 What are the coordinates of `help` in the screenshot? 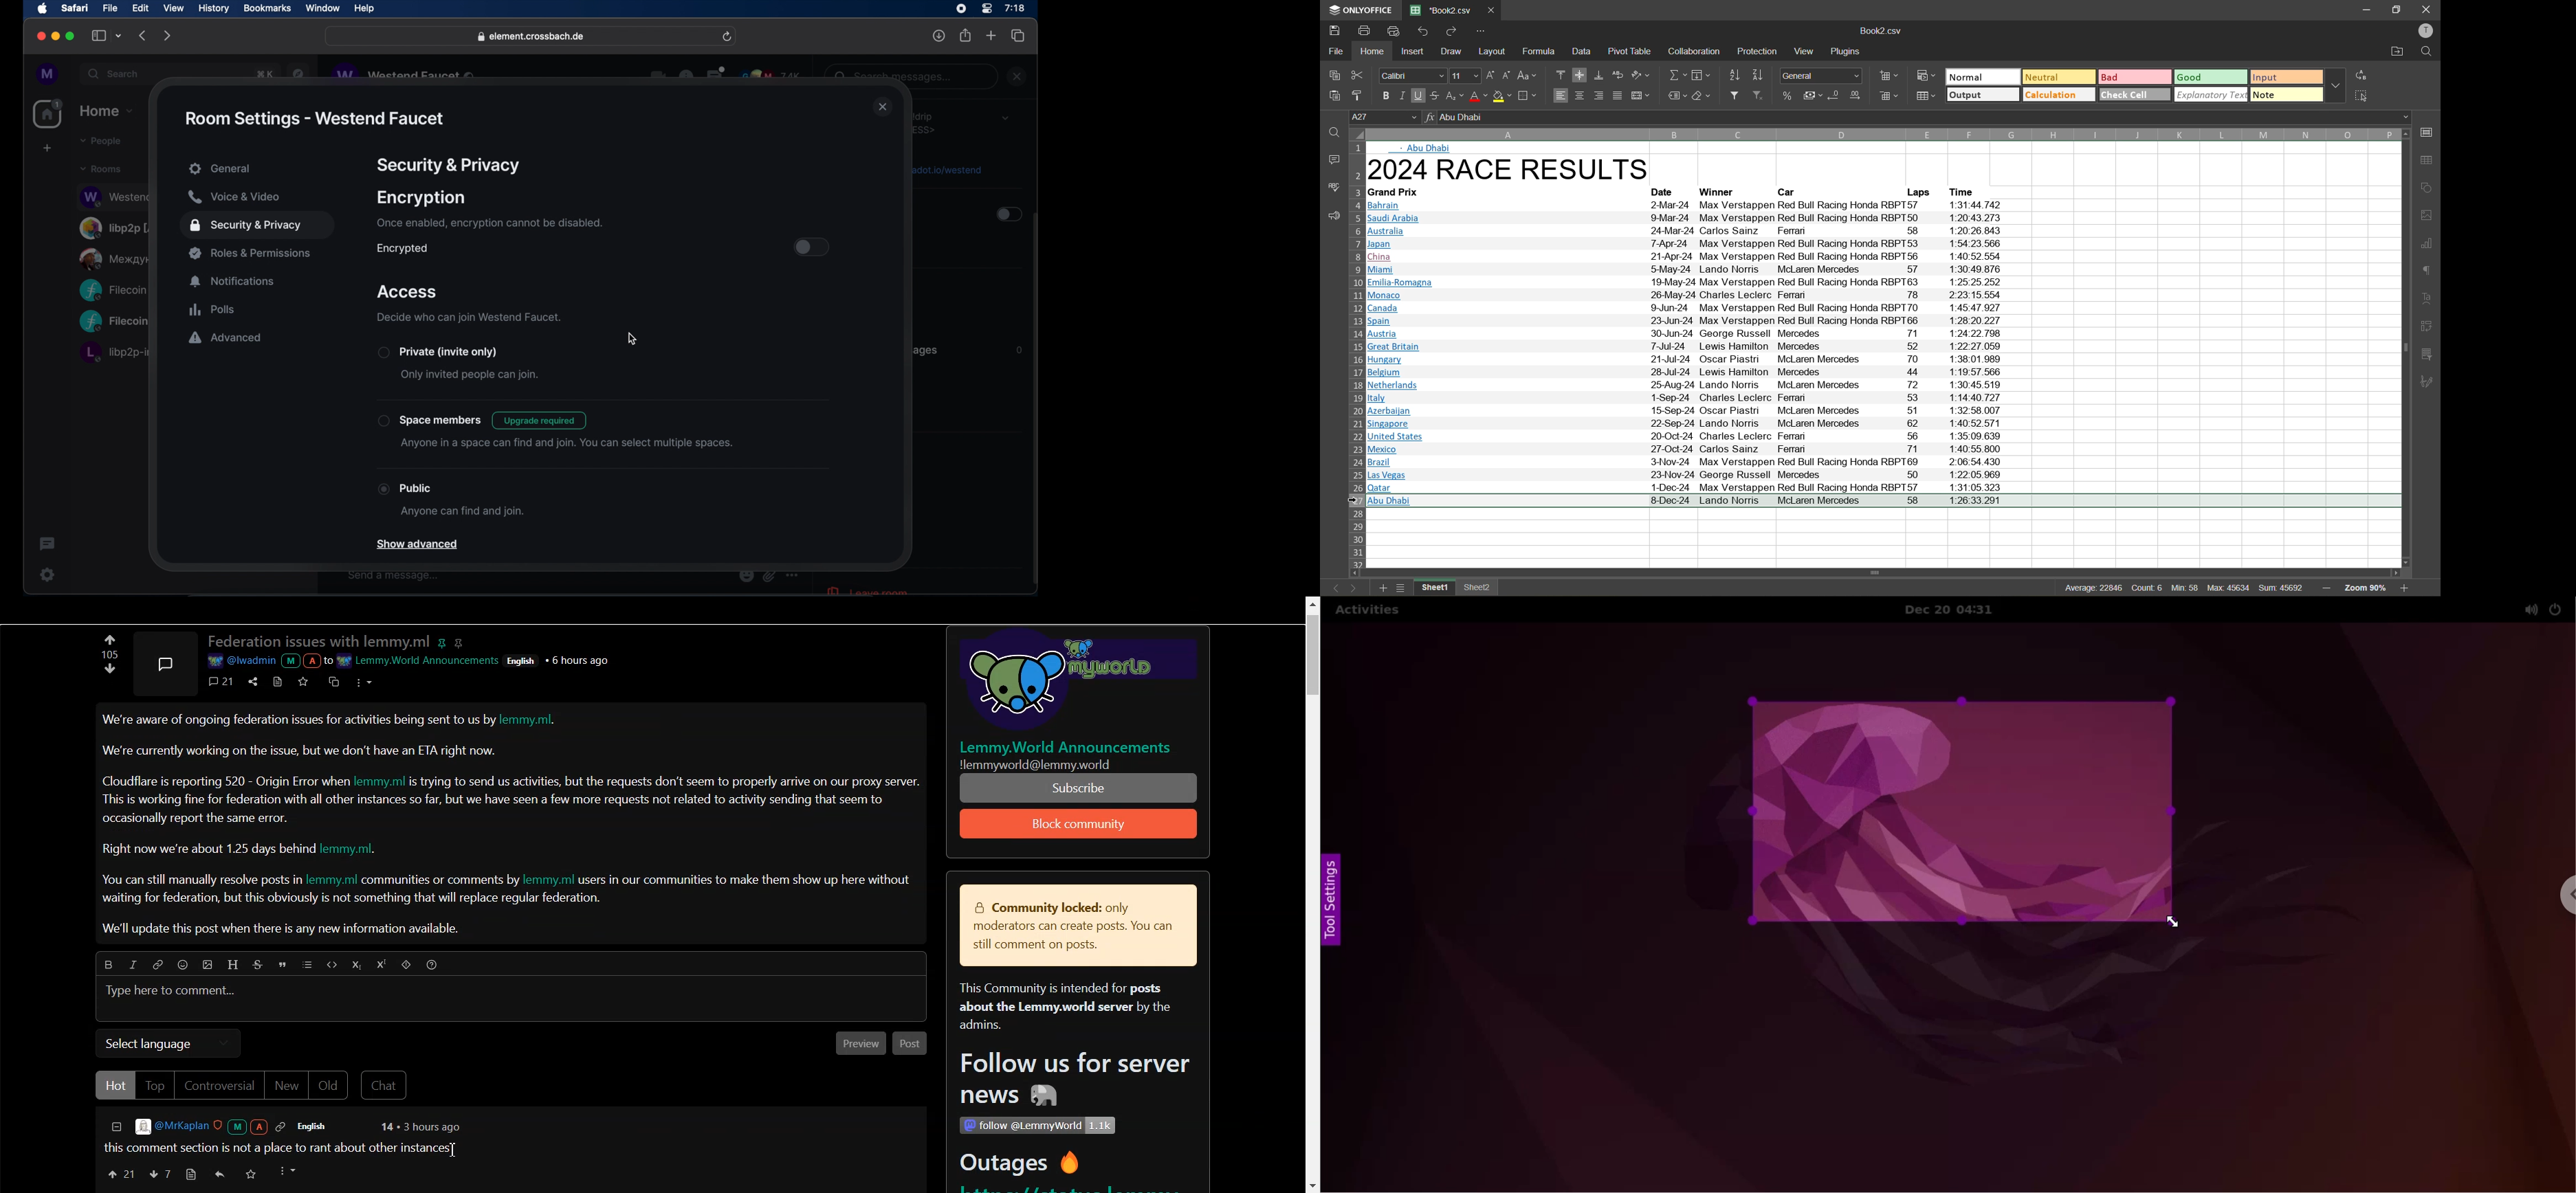 It's located at (364, 9).